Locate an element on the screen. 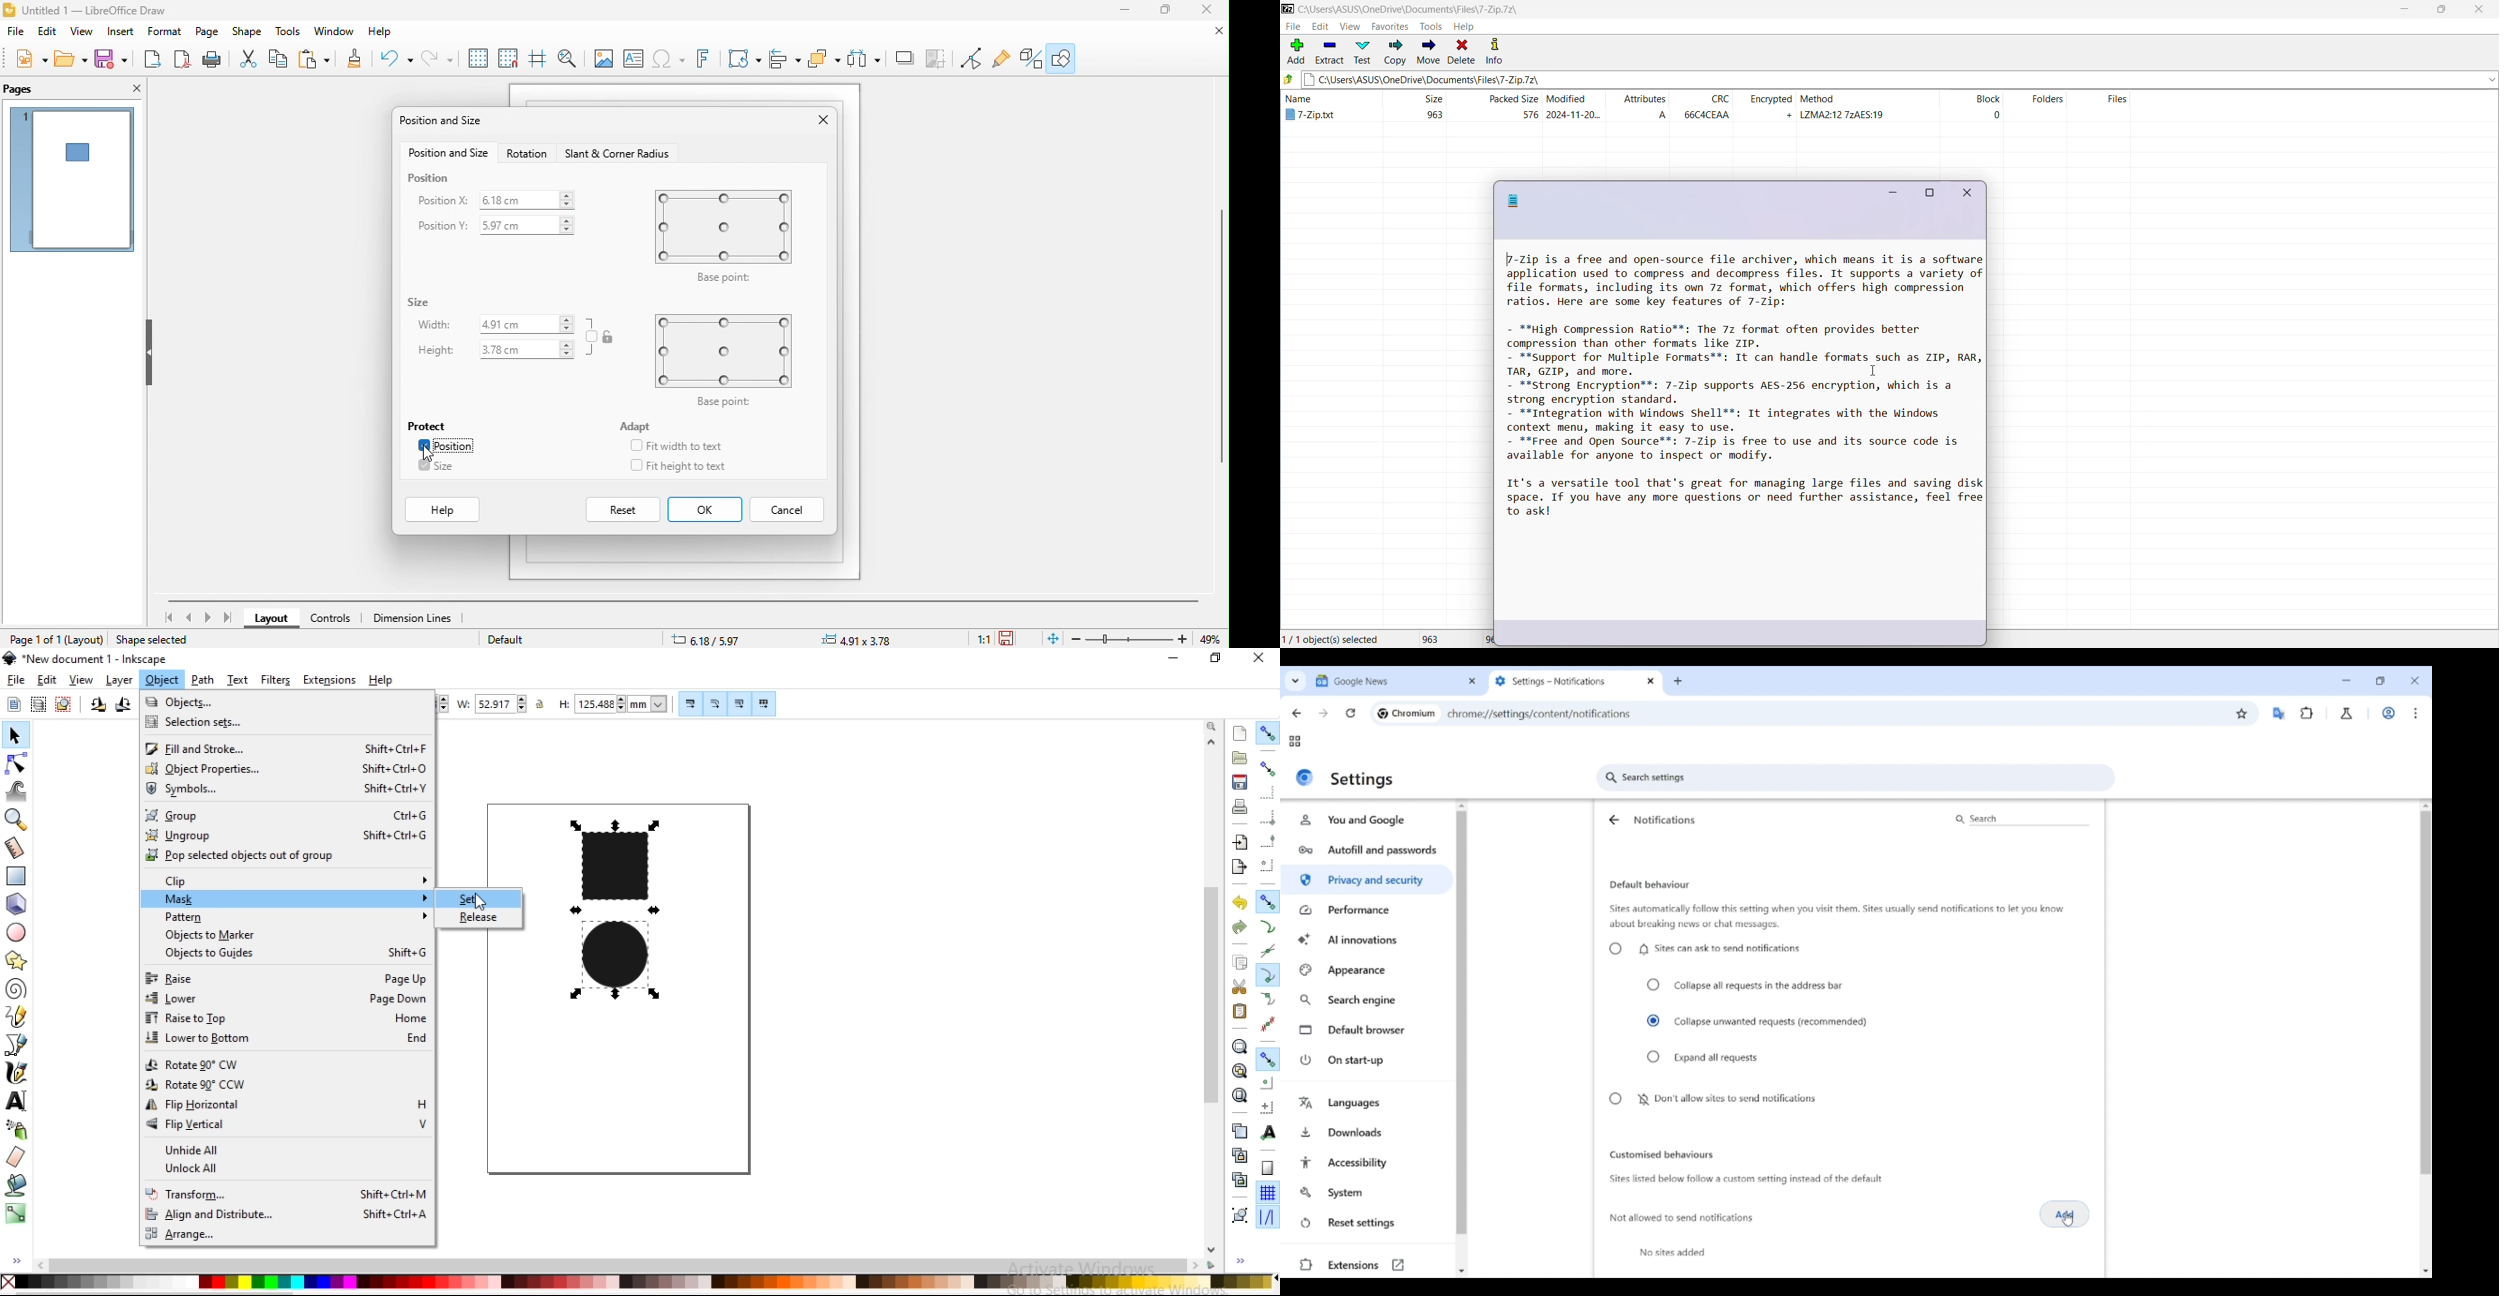  show gluepoint function is located at coordinates (1000, 59).